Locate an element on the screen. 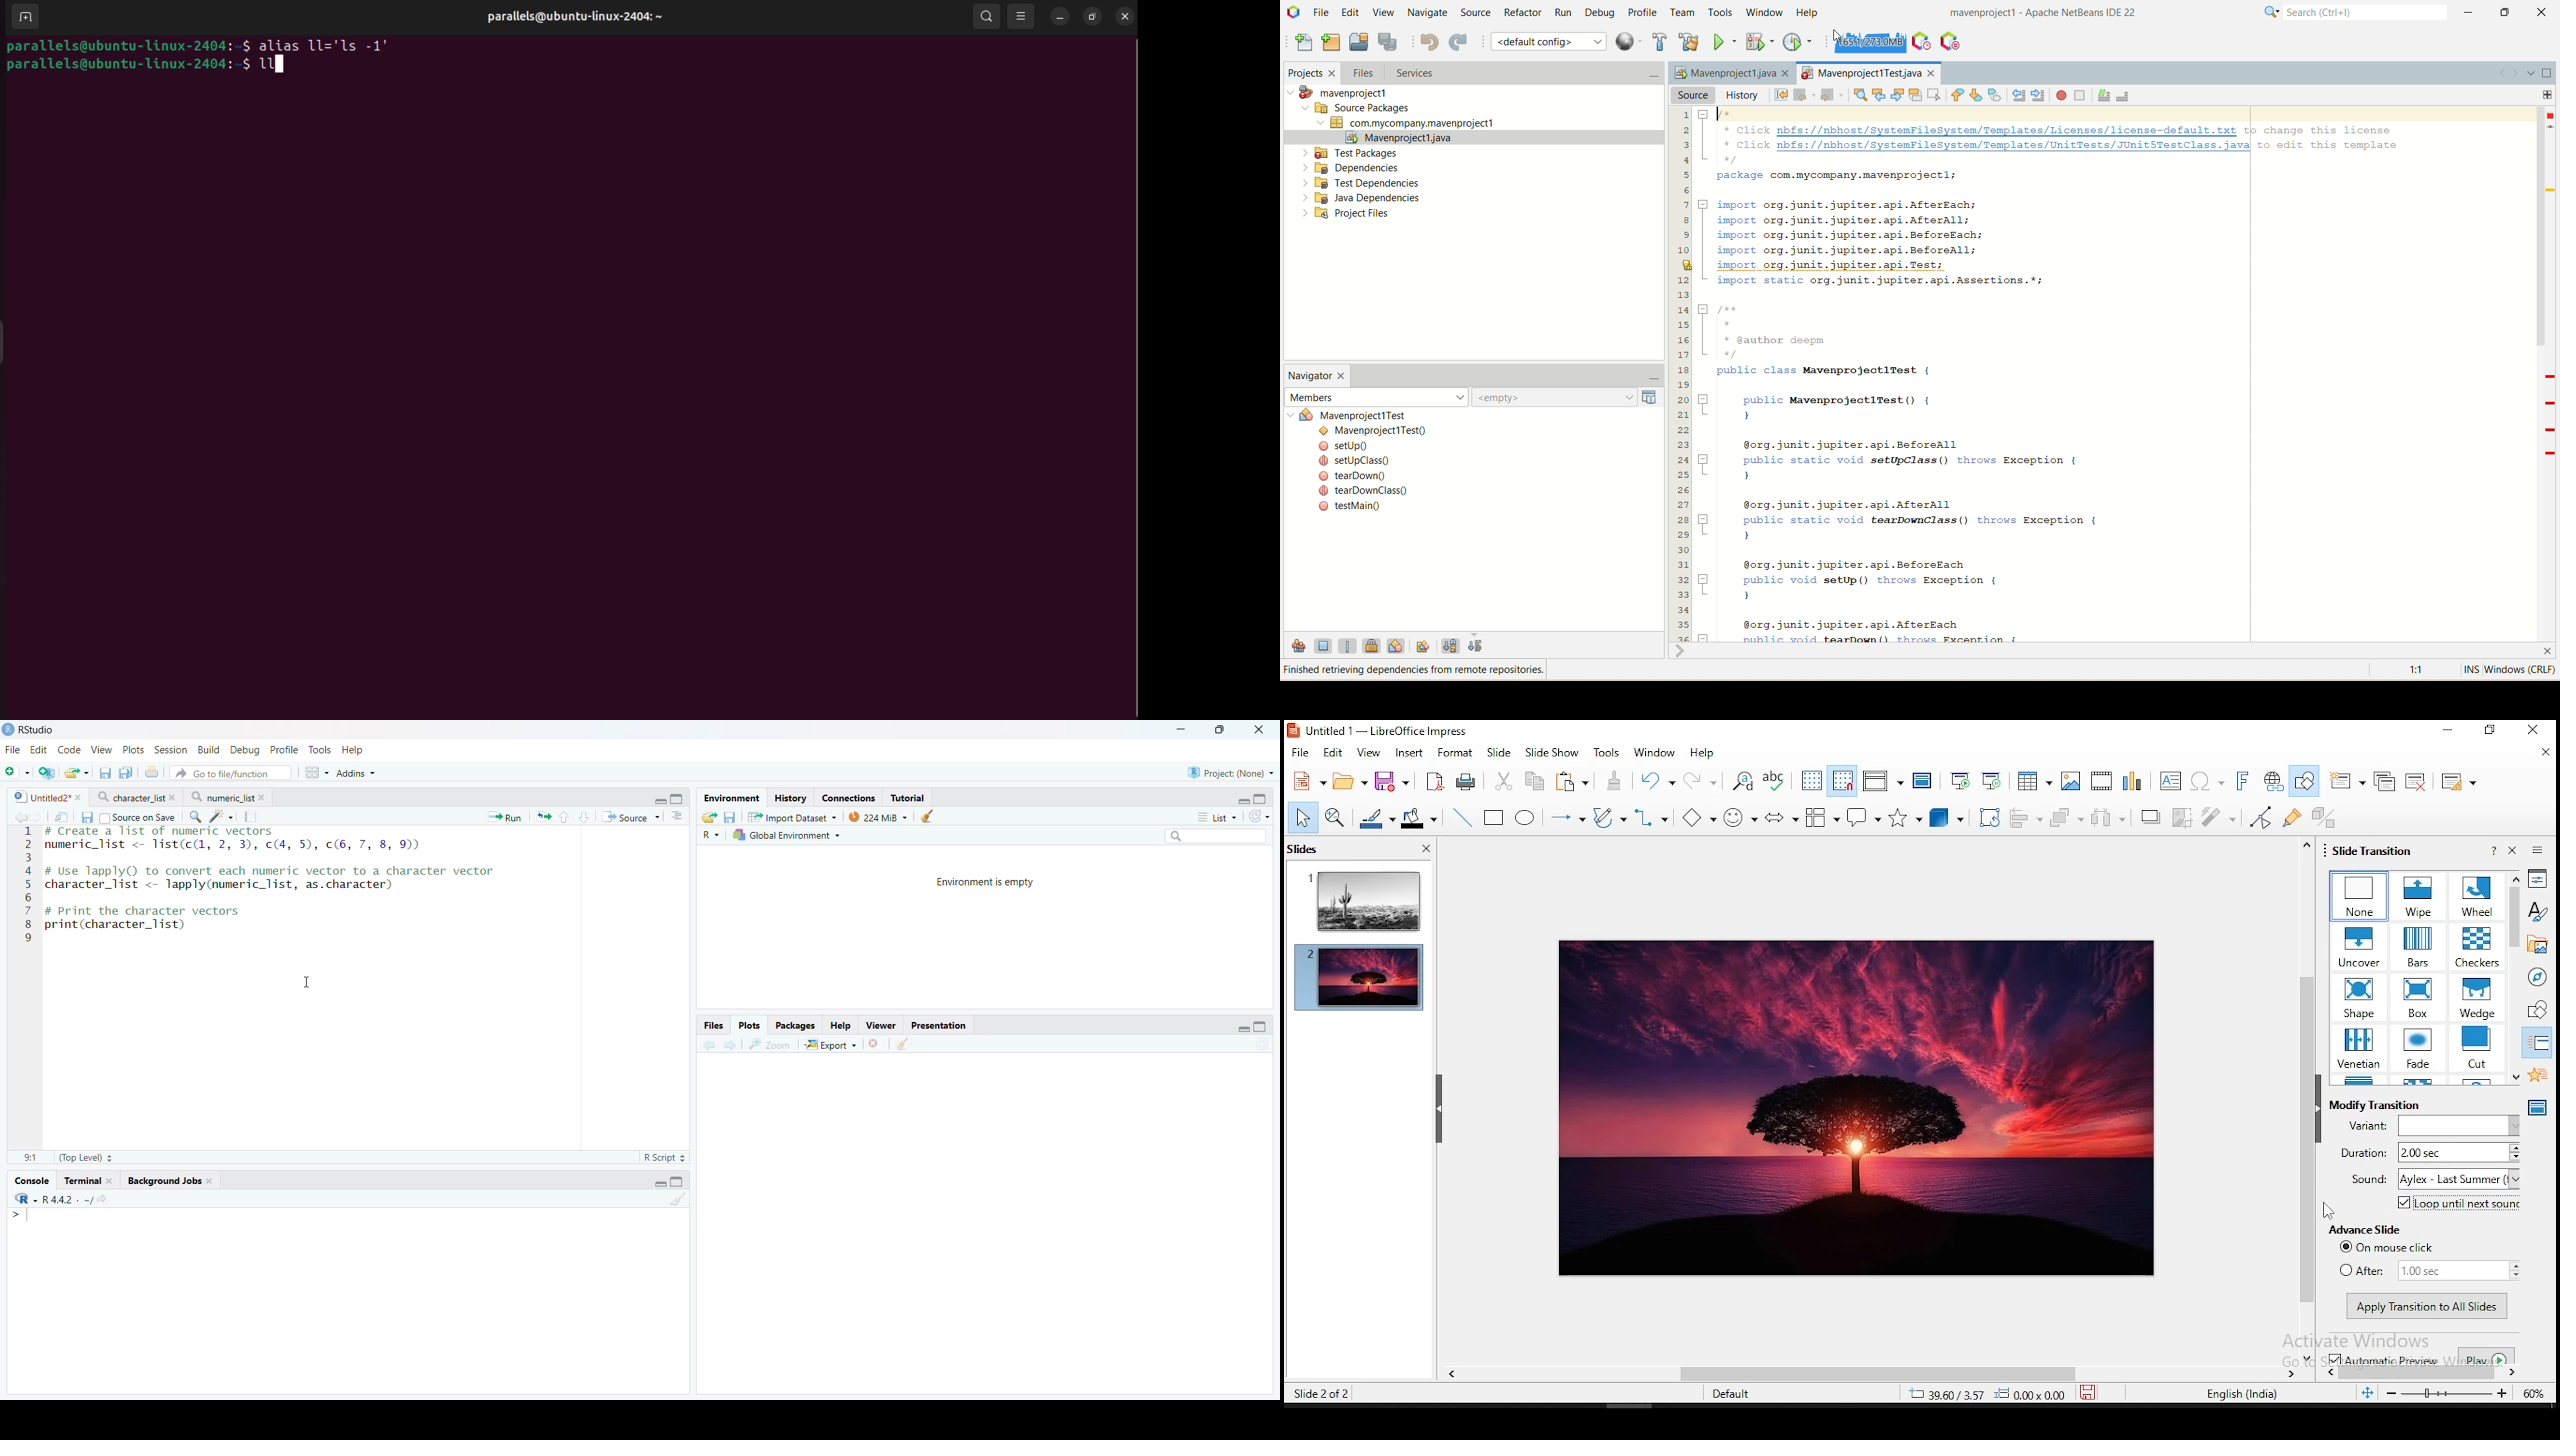 The height and width of the screenshot is (1456, 2576). (Top Level) is located at coordinates (85, 1158).